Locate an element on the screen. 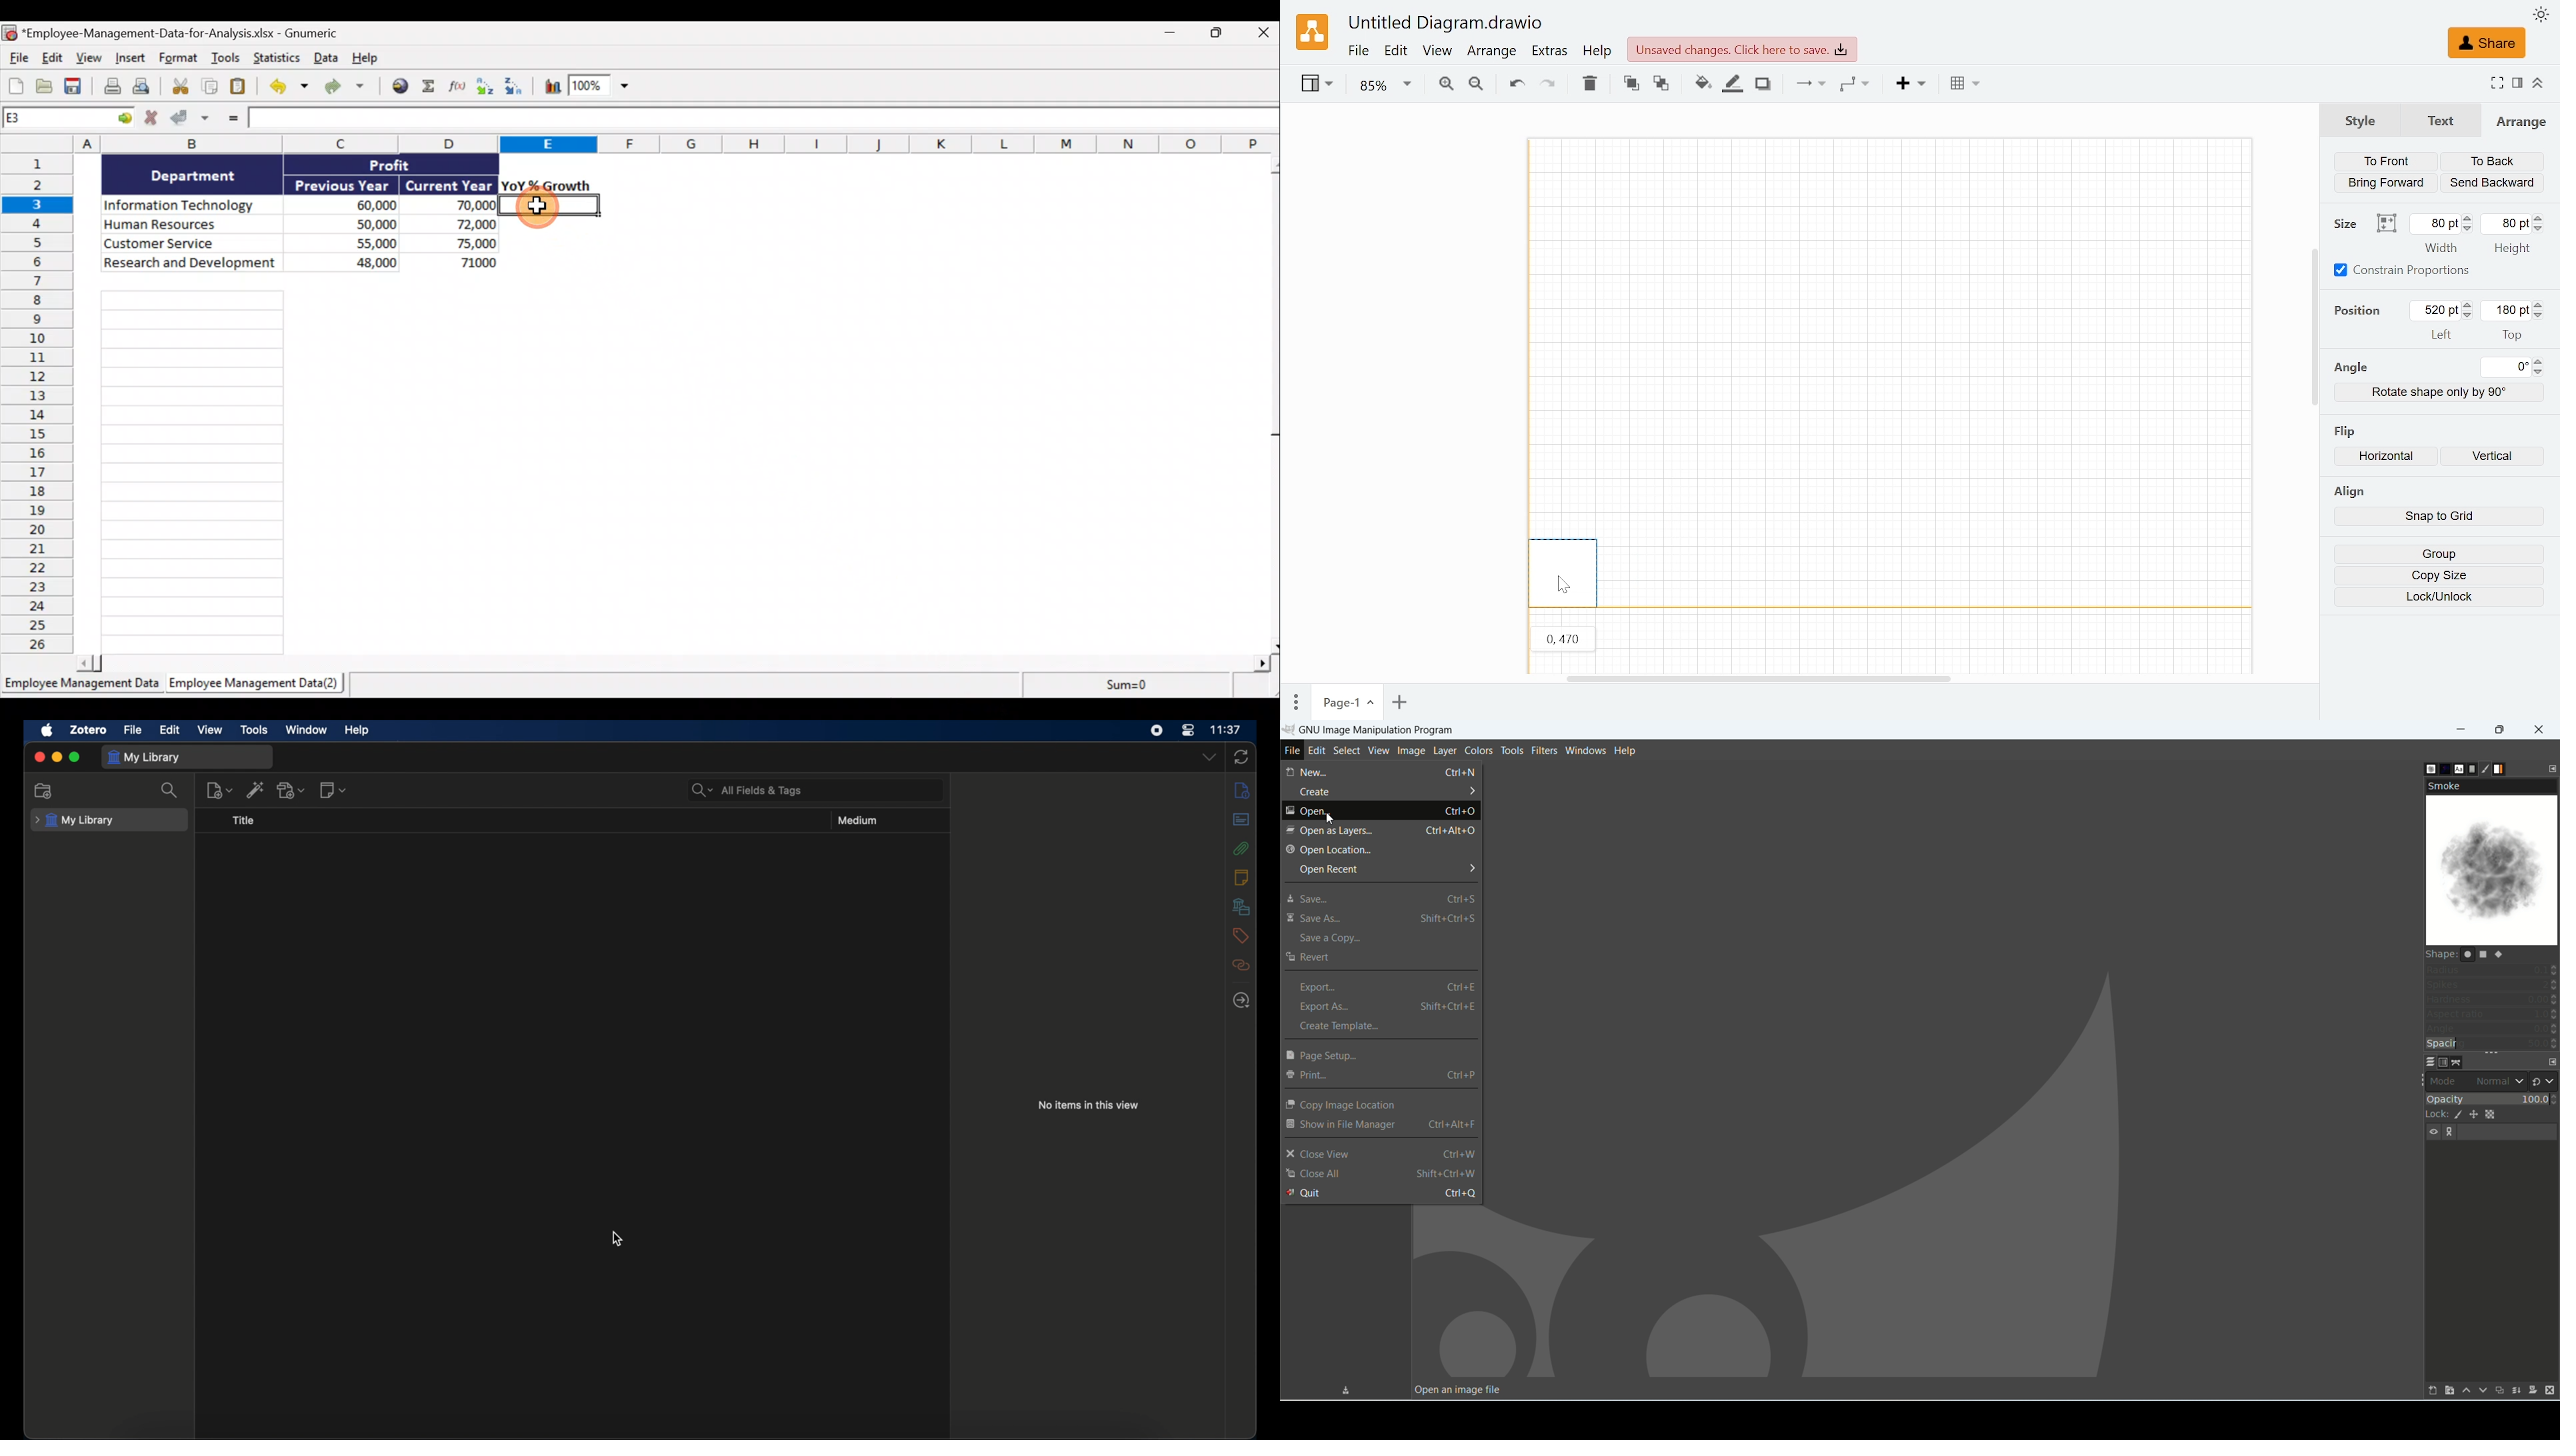 Image resolution: width=2576 pixels, height=1456 pixels. Help is located at coordinates (1598, 51).